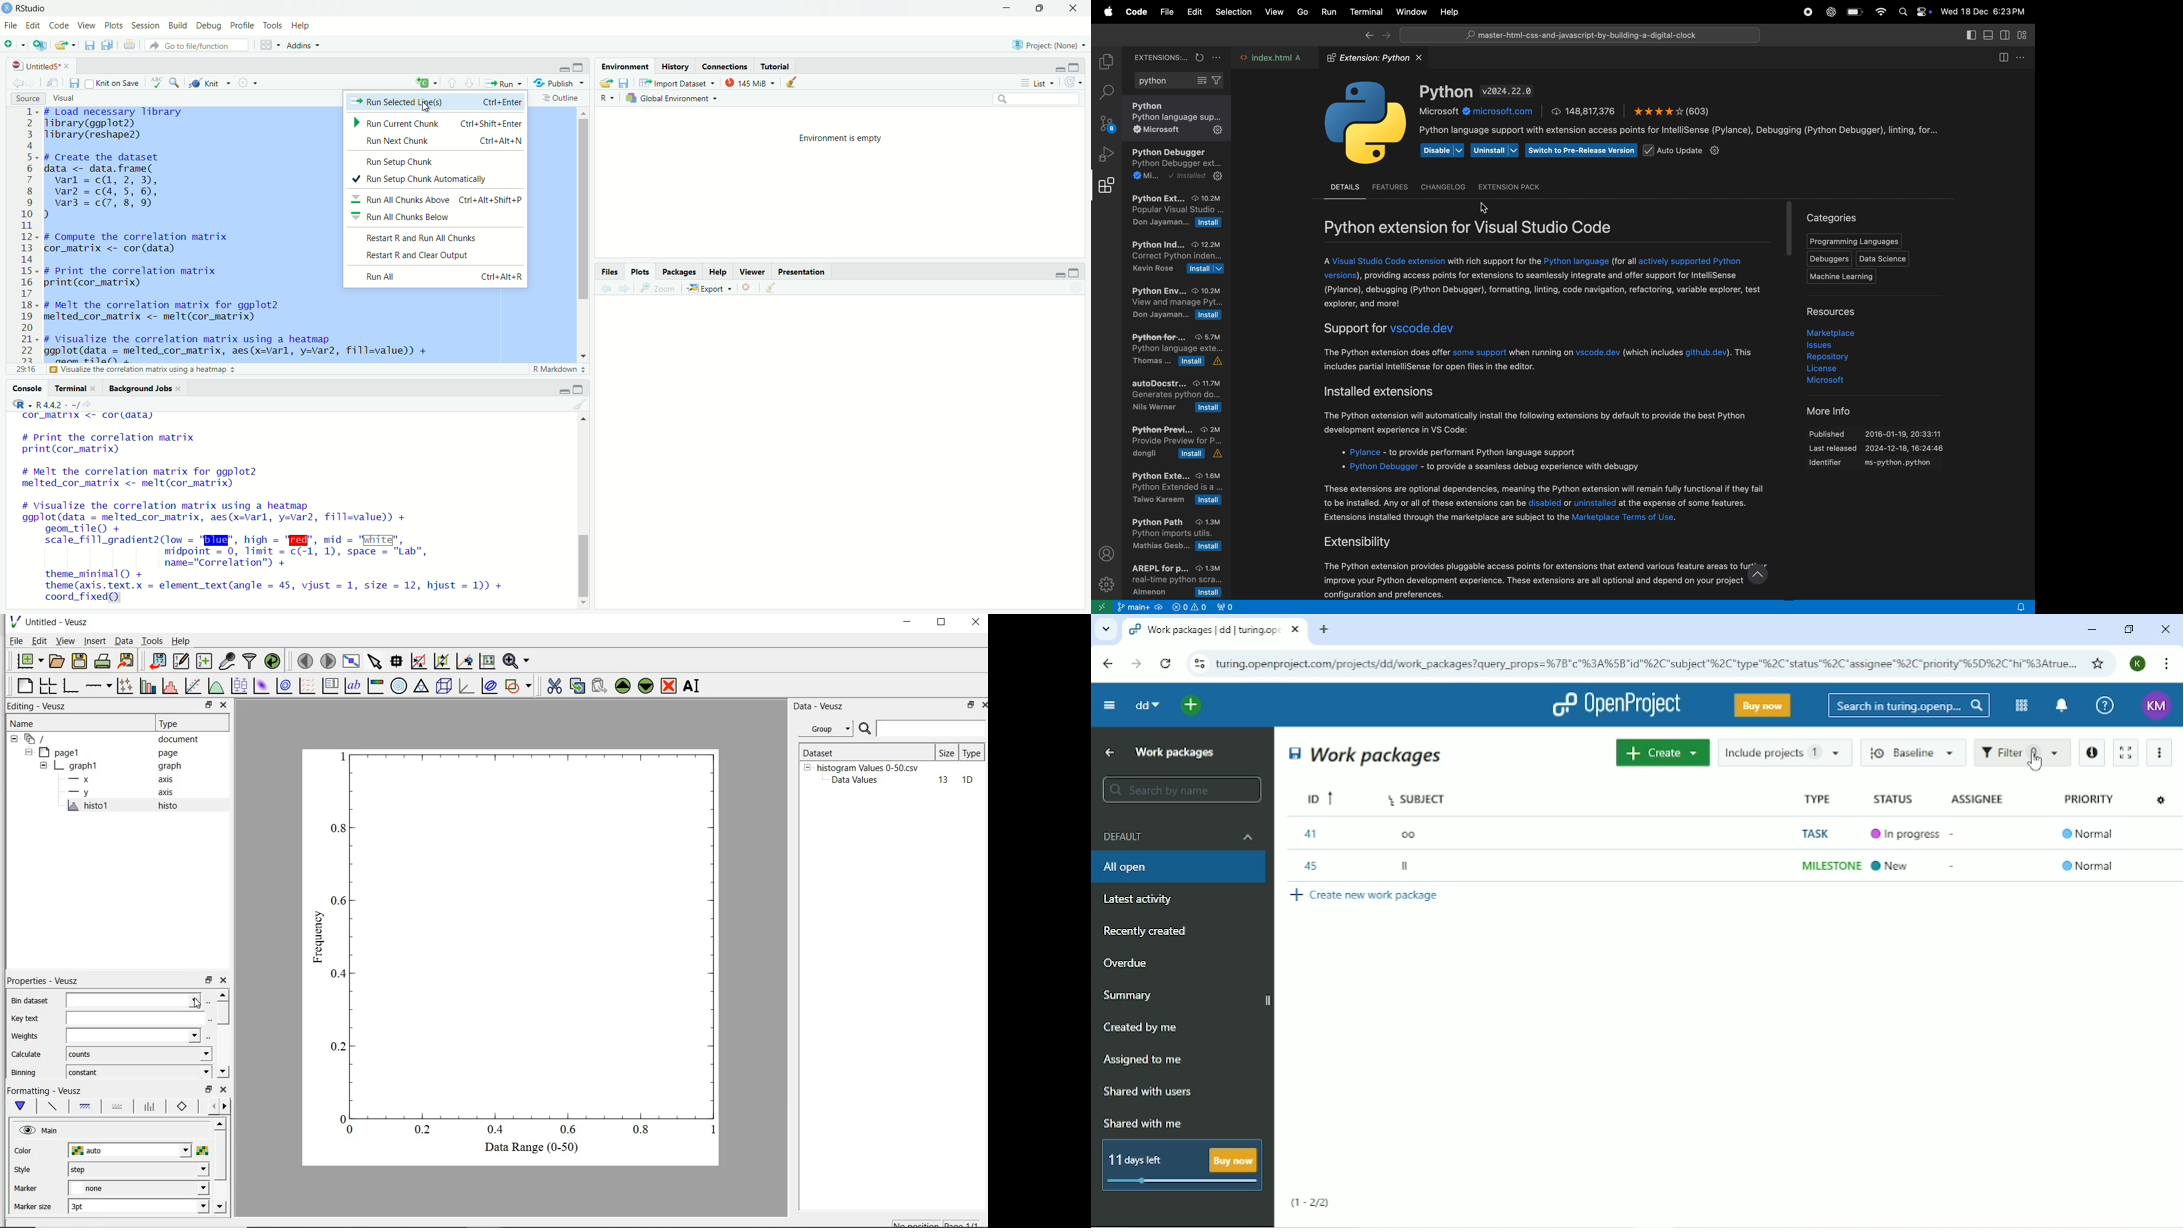  What do you see at coordinates (30, 240) in the screenshot?
I see `lines` at bounding box center [30, 240].